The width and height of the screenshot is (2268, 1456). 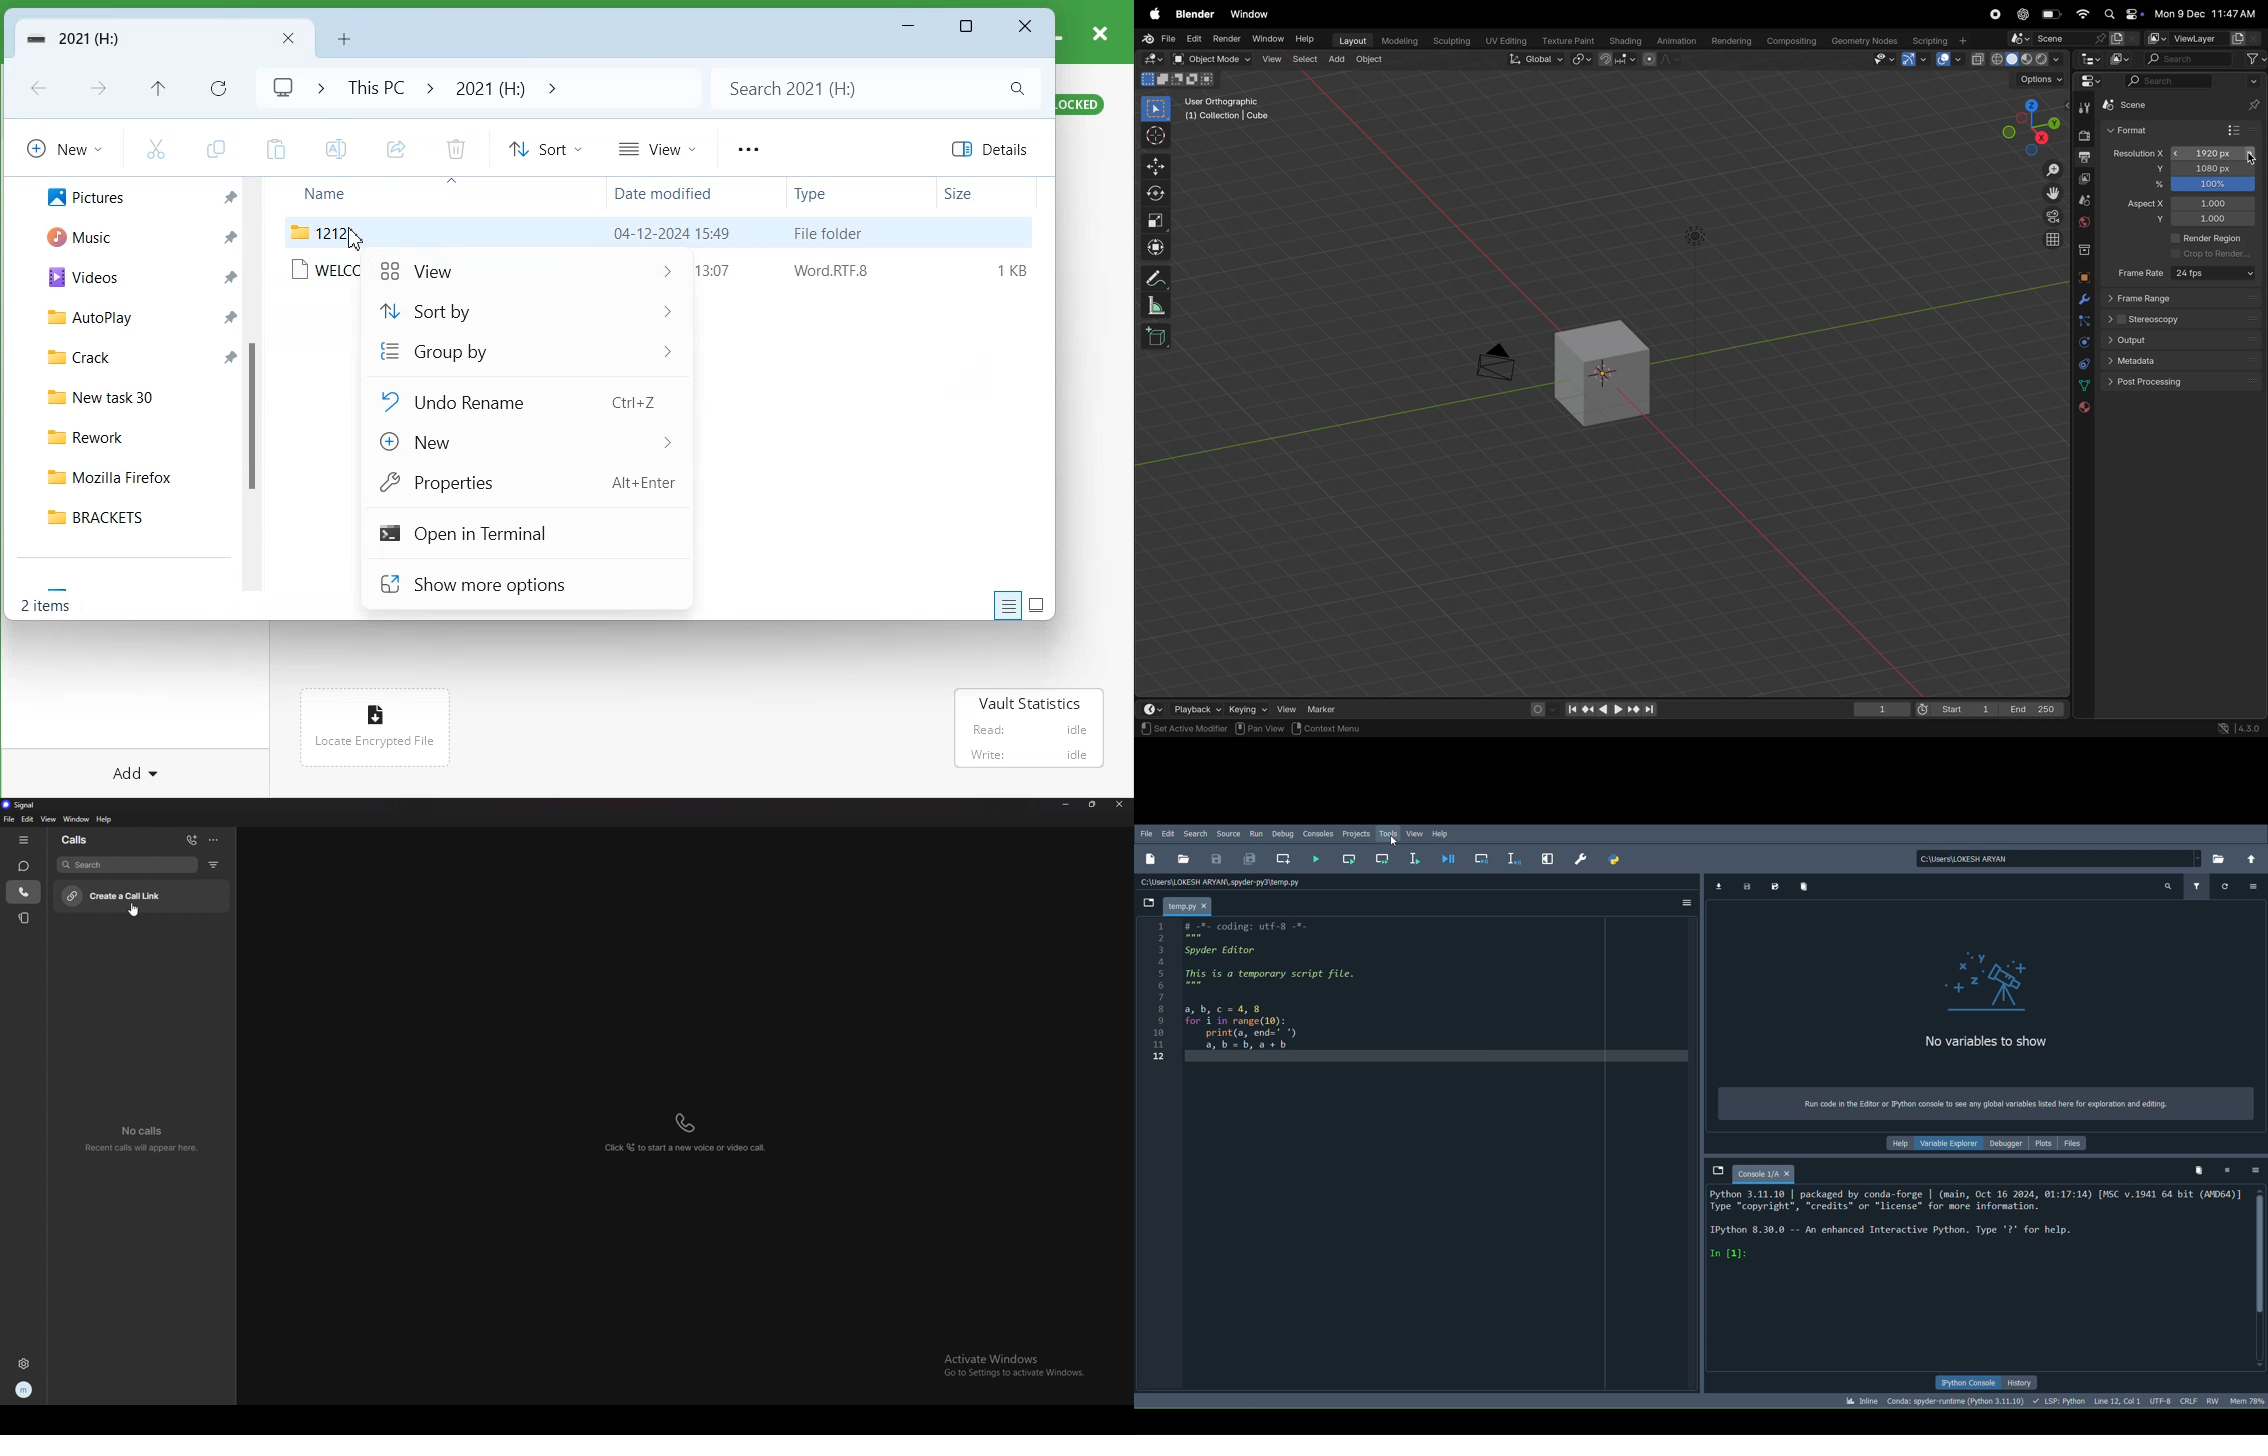 What do you see at coordinates (1286, 708) in the screenshot?
I see `view` at bounding box center [1286, 708].